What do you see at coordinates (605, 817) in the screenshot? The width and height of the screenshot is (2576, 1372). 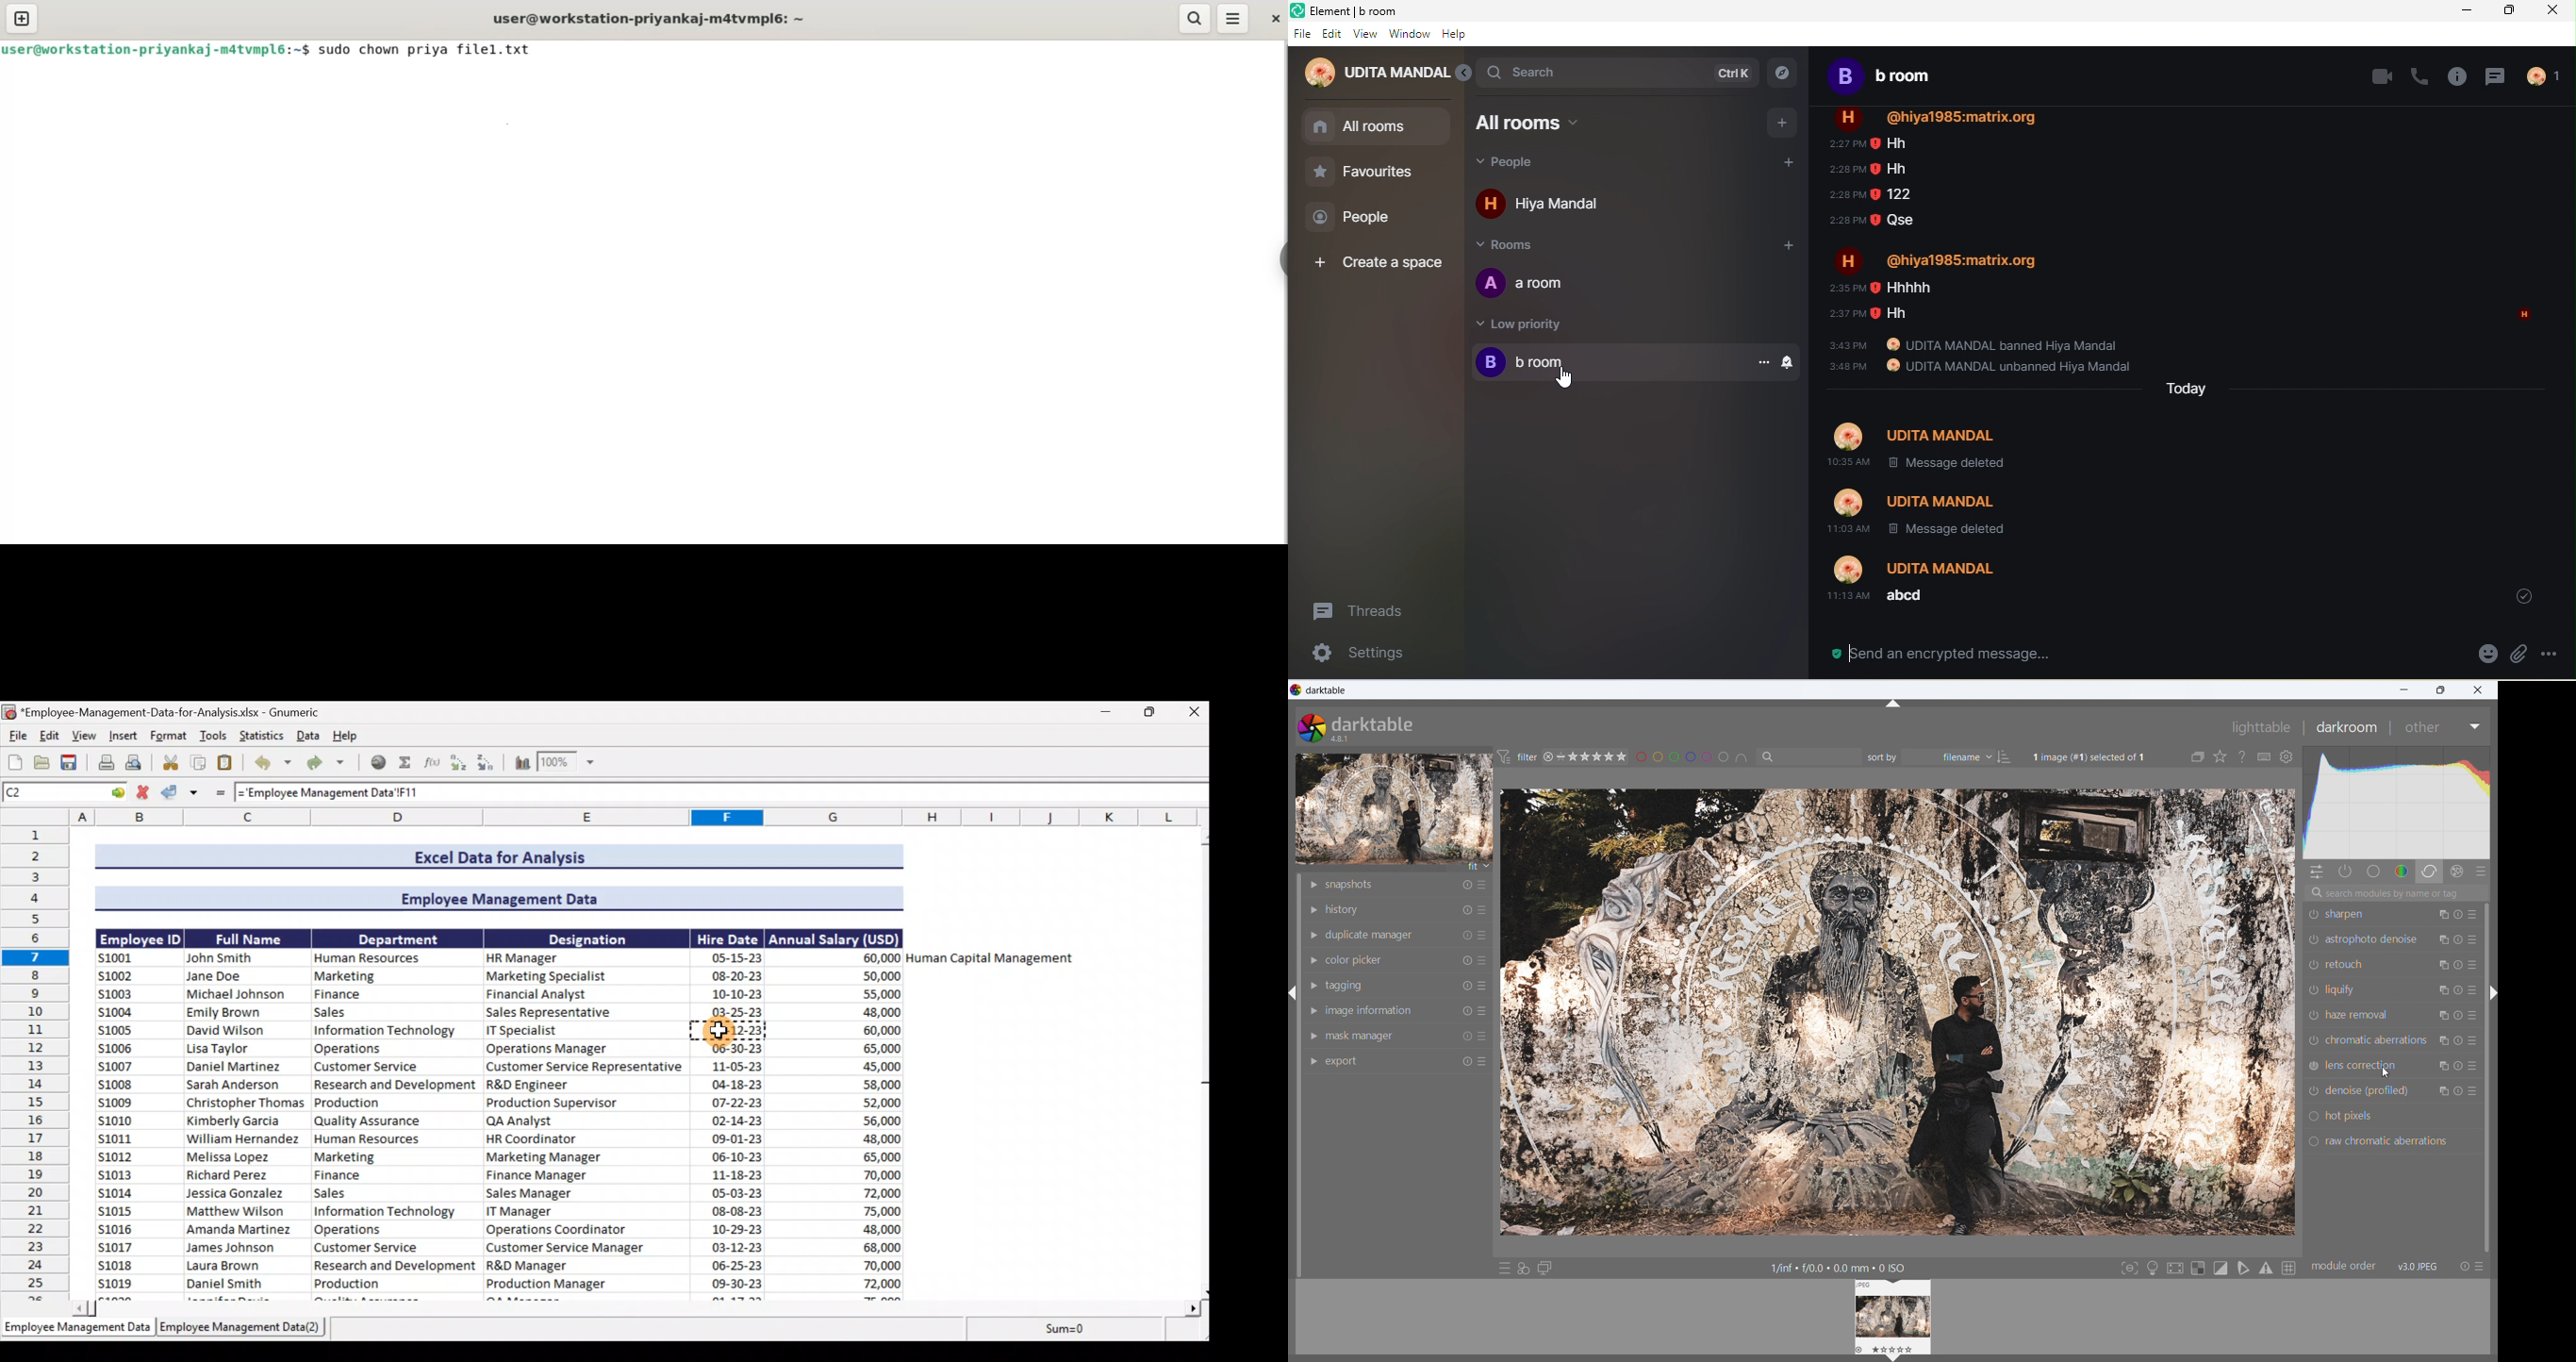 I see `Columns` at bounding box center [605, 817].